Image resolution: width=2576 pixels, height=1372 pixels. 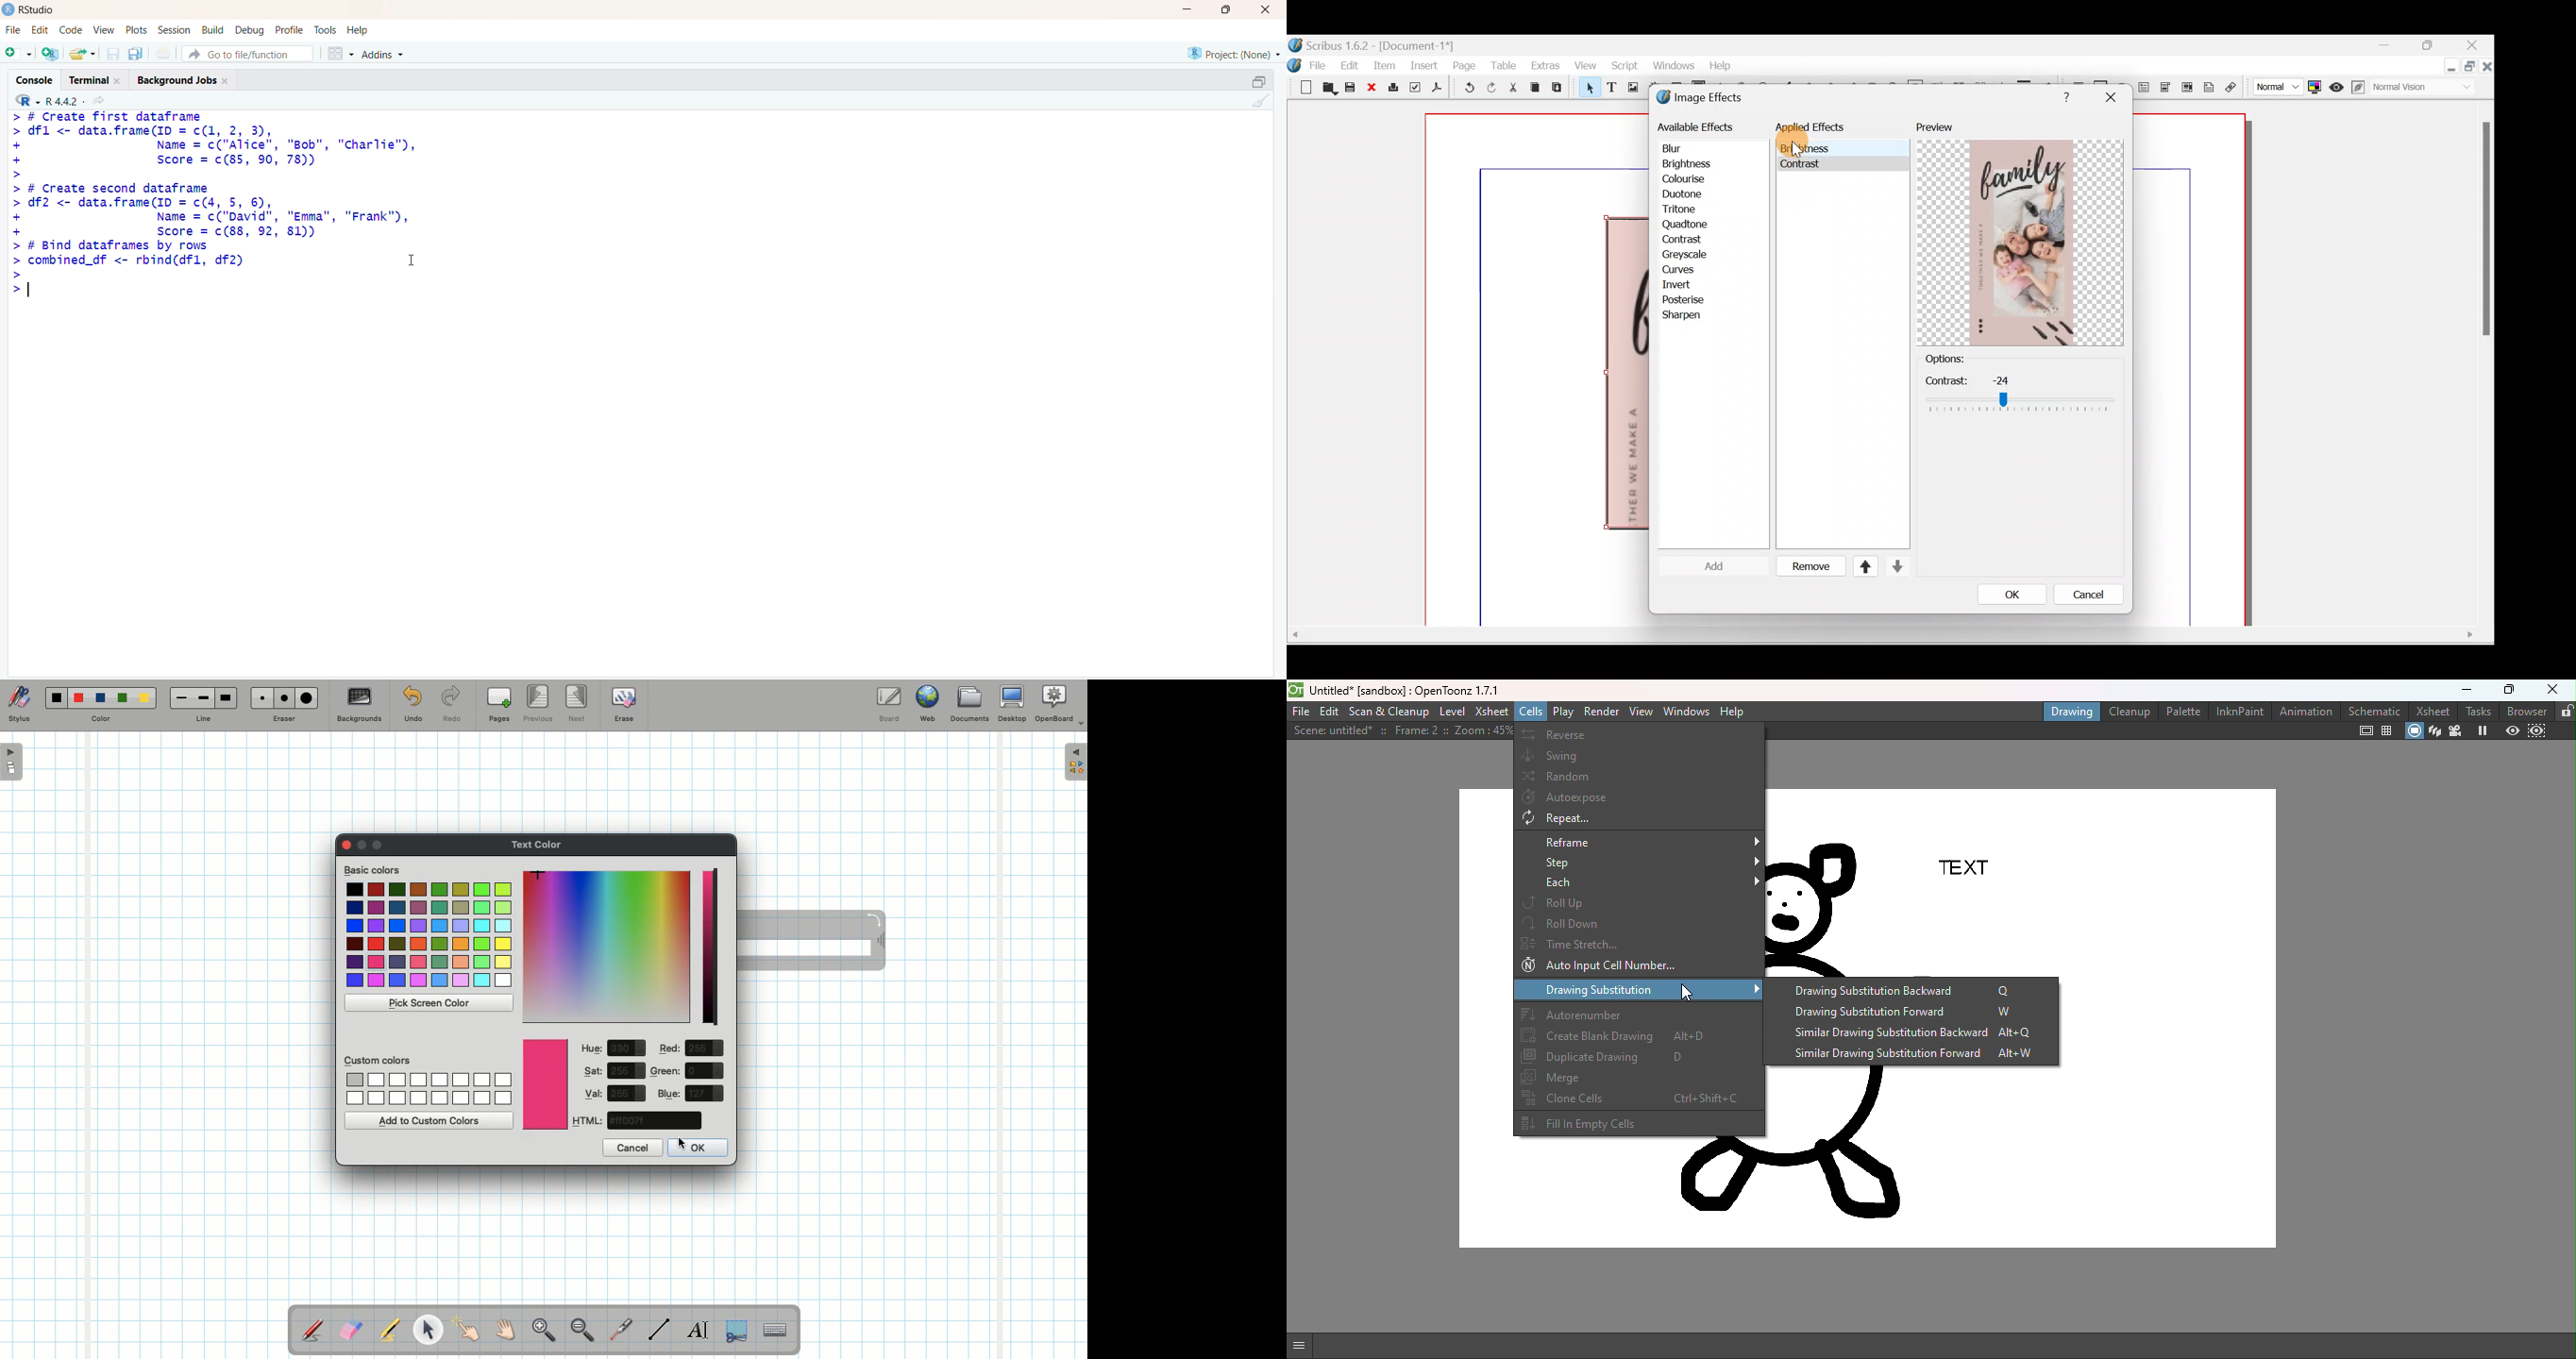 What do you see at coordinates (217, 174) in the screenshot?
I see `# Create Tirst datatramedfl <- data.frame(ID = c(1, 2, 3),Name = c("Alice", "Bob", "Charlie"),Score = c(85, 90, 78))# Create second dataframedf2 <- data.frame(ID = c(4, 5, 6),Name = c("David", "Emma", "Frank"),Score = c(88, 92, 81))` at bounding box center [217, 174].